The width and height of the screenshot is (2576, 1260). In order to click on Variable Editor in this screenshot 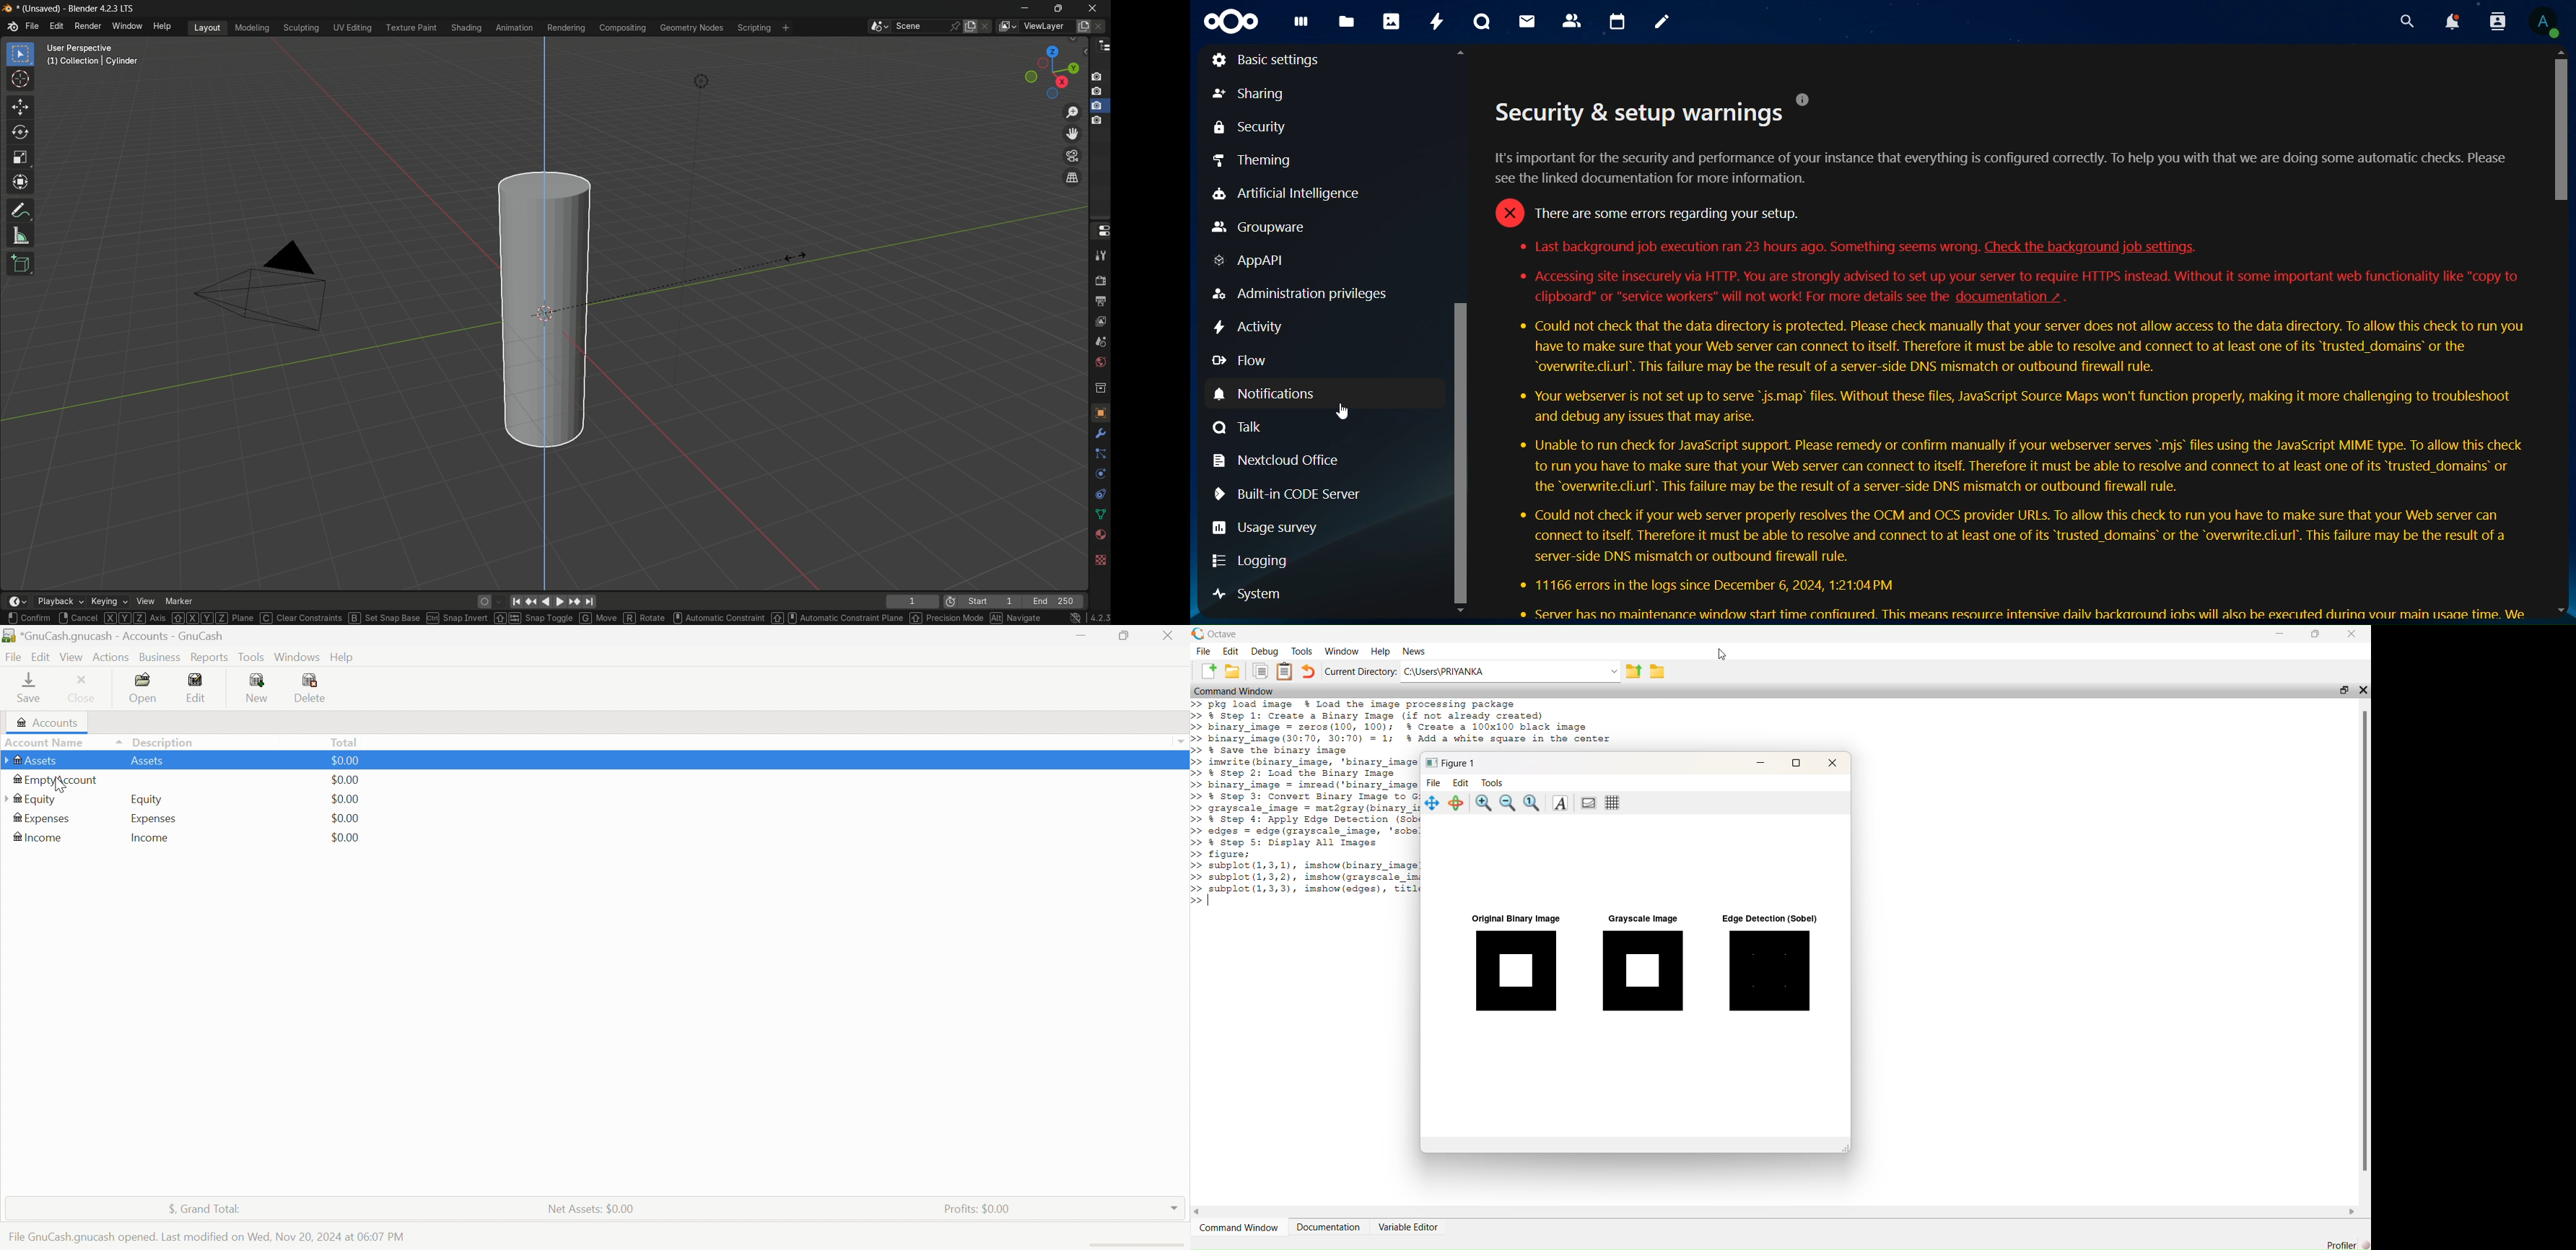, I will do `click(1410, 1227)`.